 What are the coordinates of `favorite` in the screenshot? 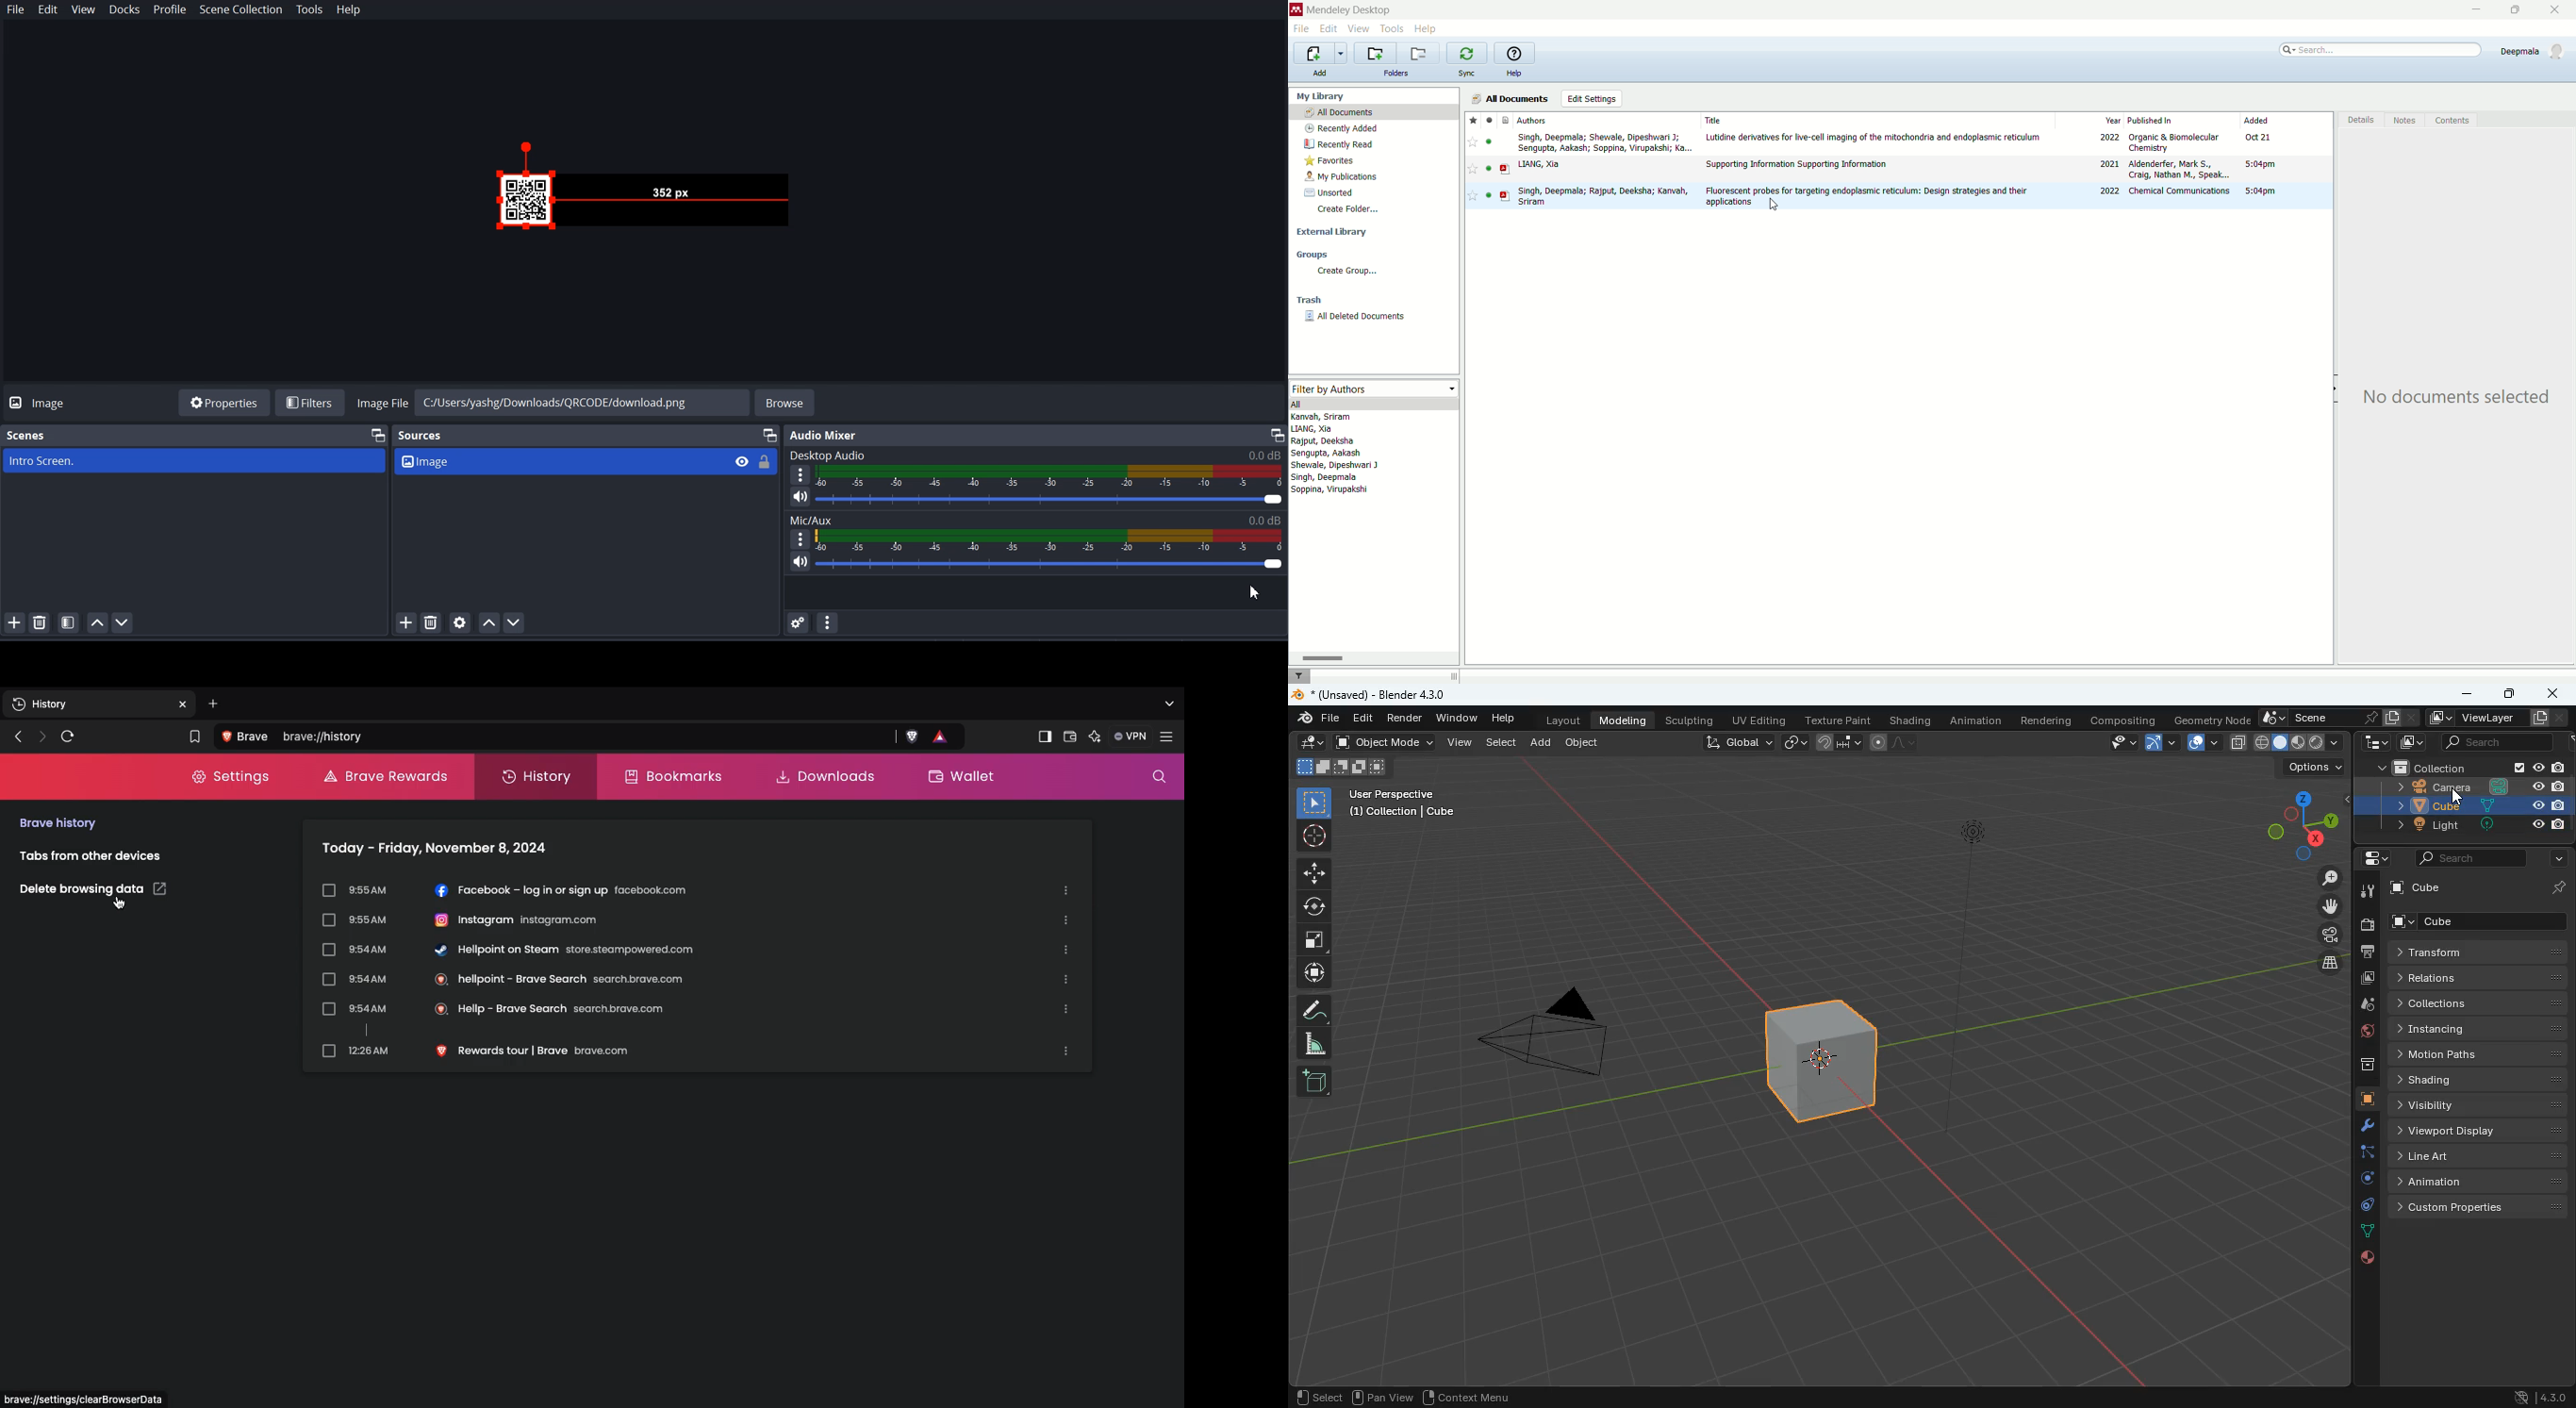 It's located at (1472, 119).